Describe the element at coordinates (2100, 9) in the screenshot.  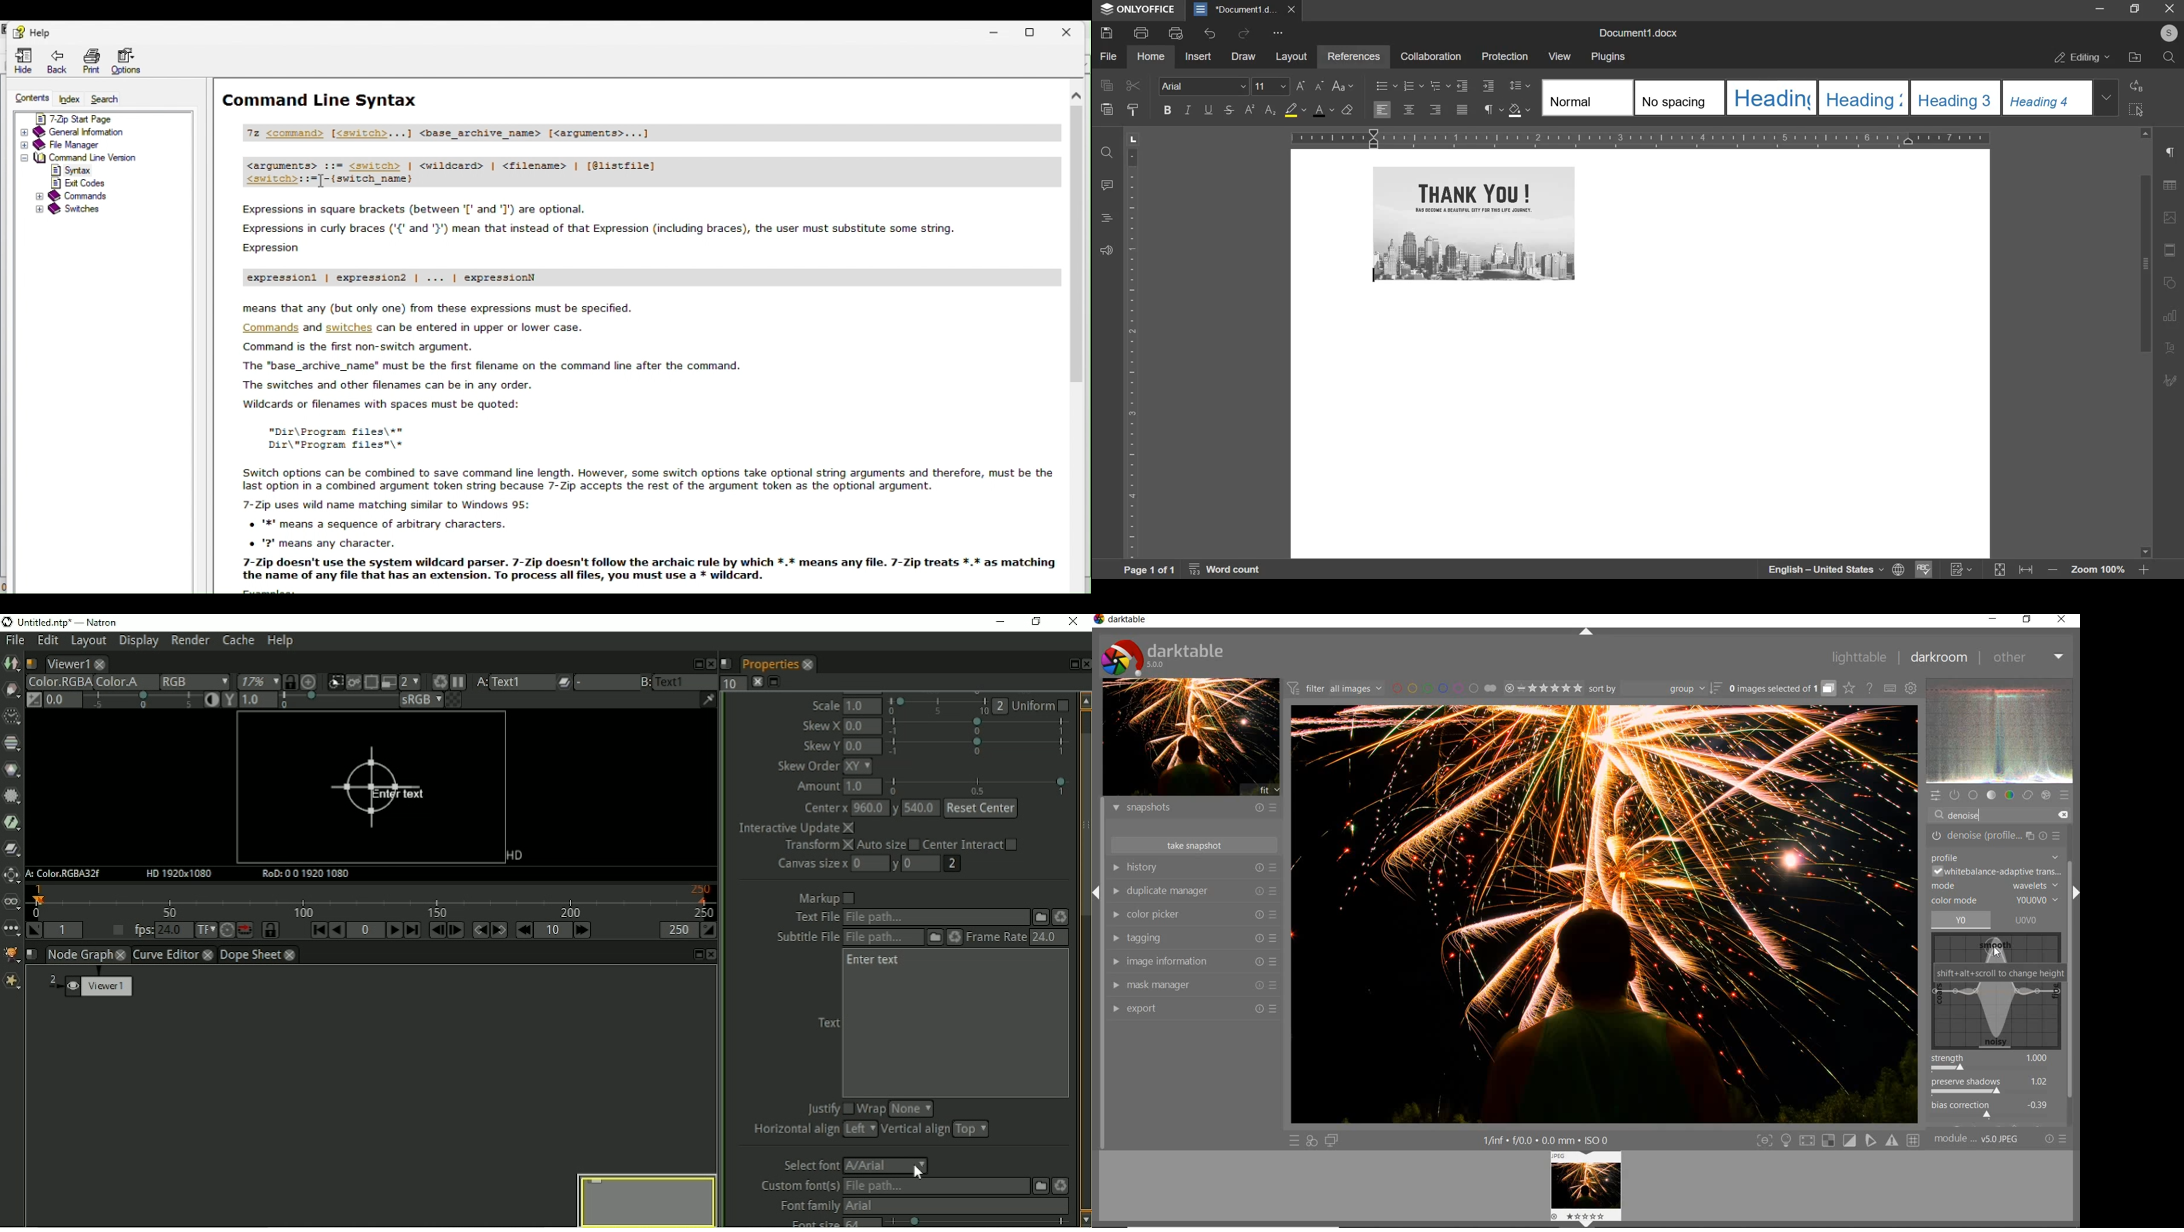
I see `minimize` at that location.